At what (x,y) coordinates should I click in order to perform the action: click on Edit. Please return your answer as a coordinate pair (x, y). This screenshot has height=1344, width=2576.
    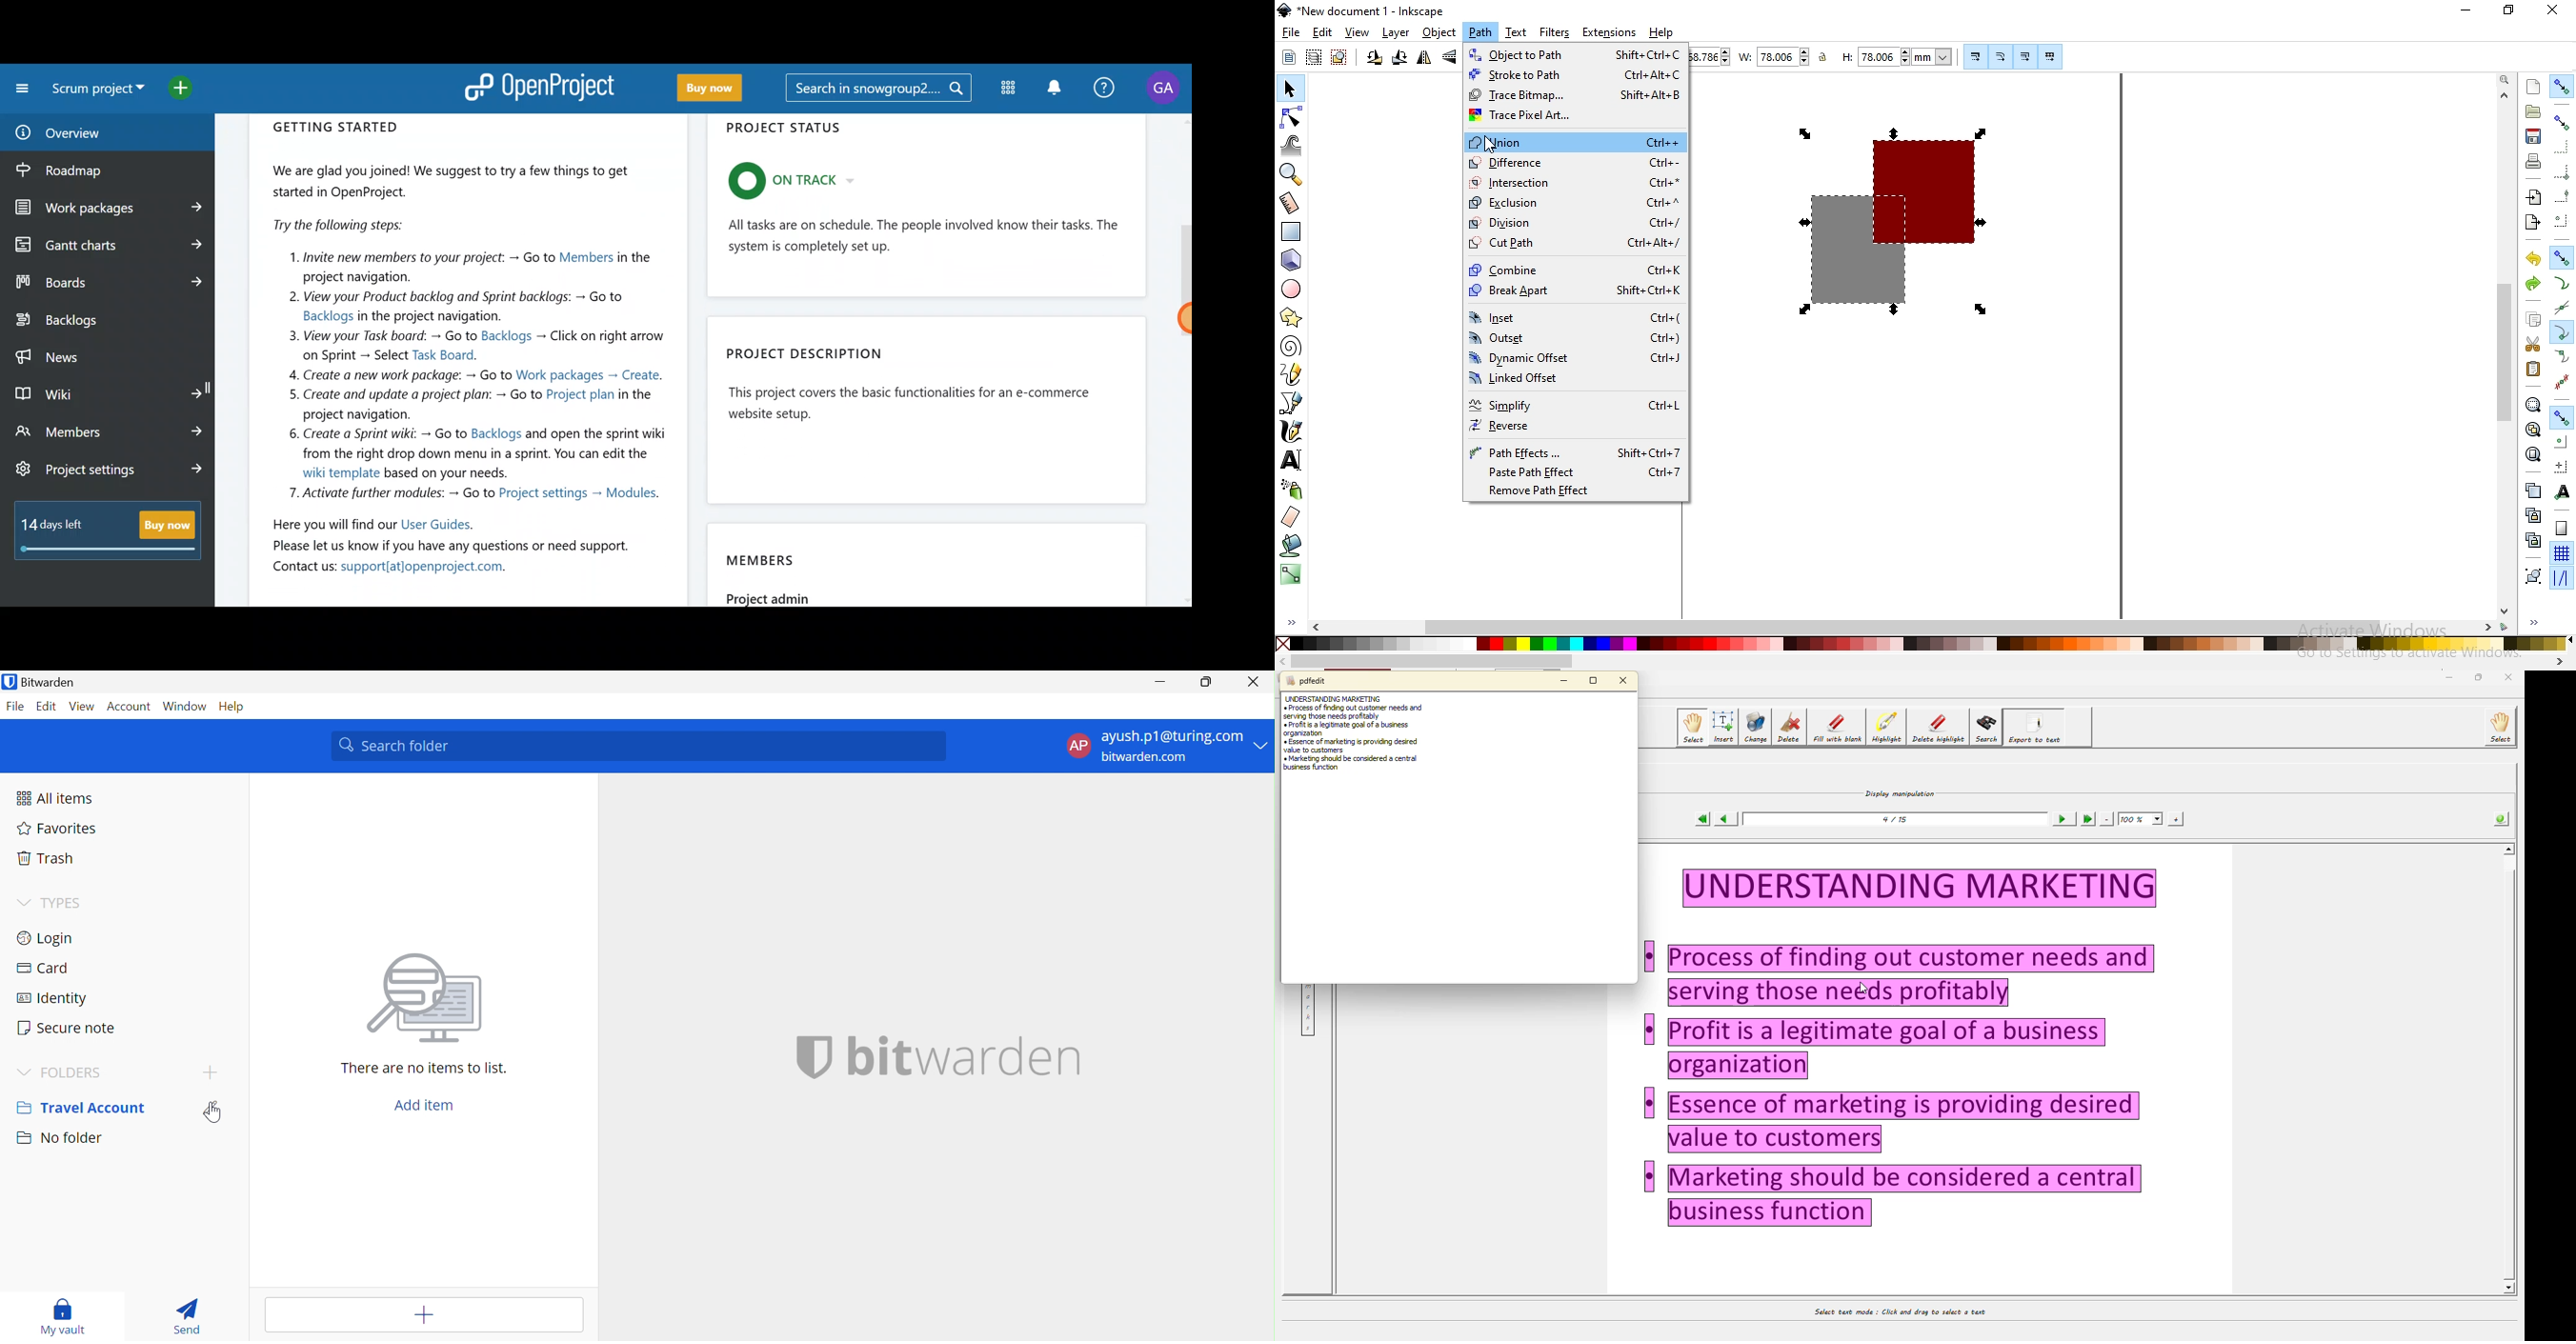
    Looking at the image, I should click on (47, 708).